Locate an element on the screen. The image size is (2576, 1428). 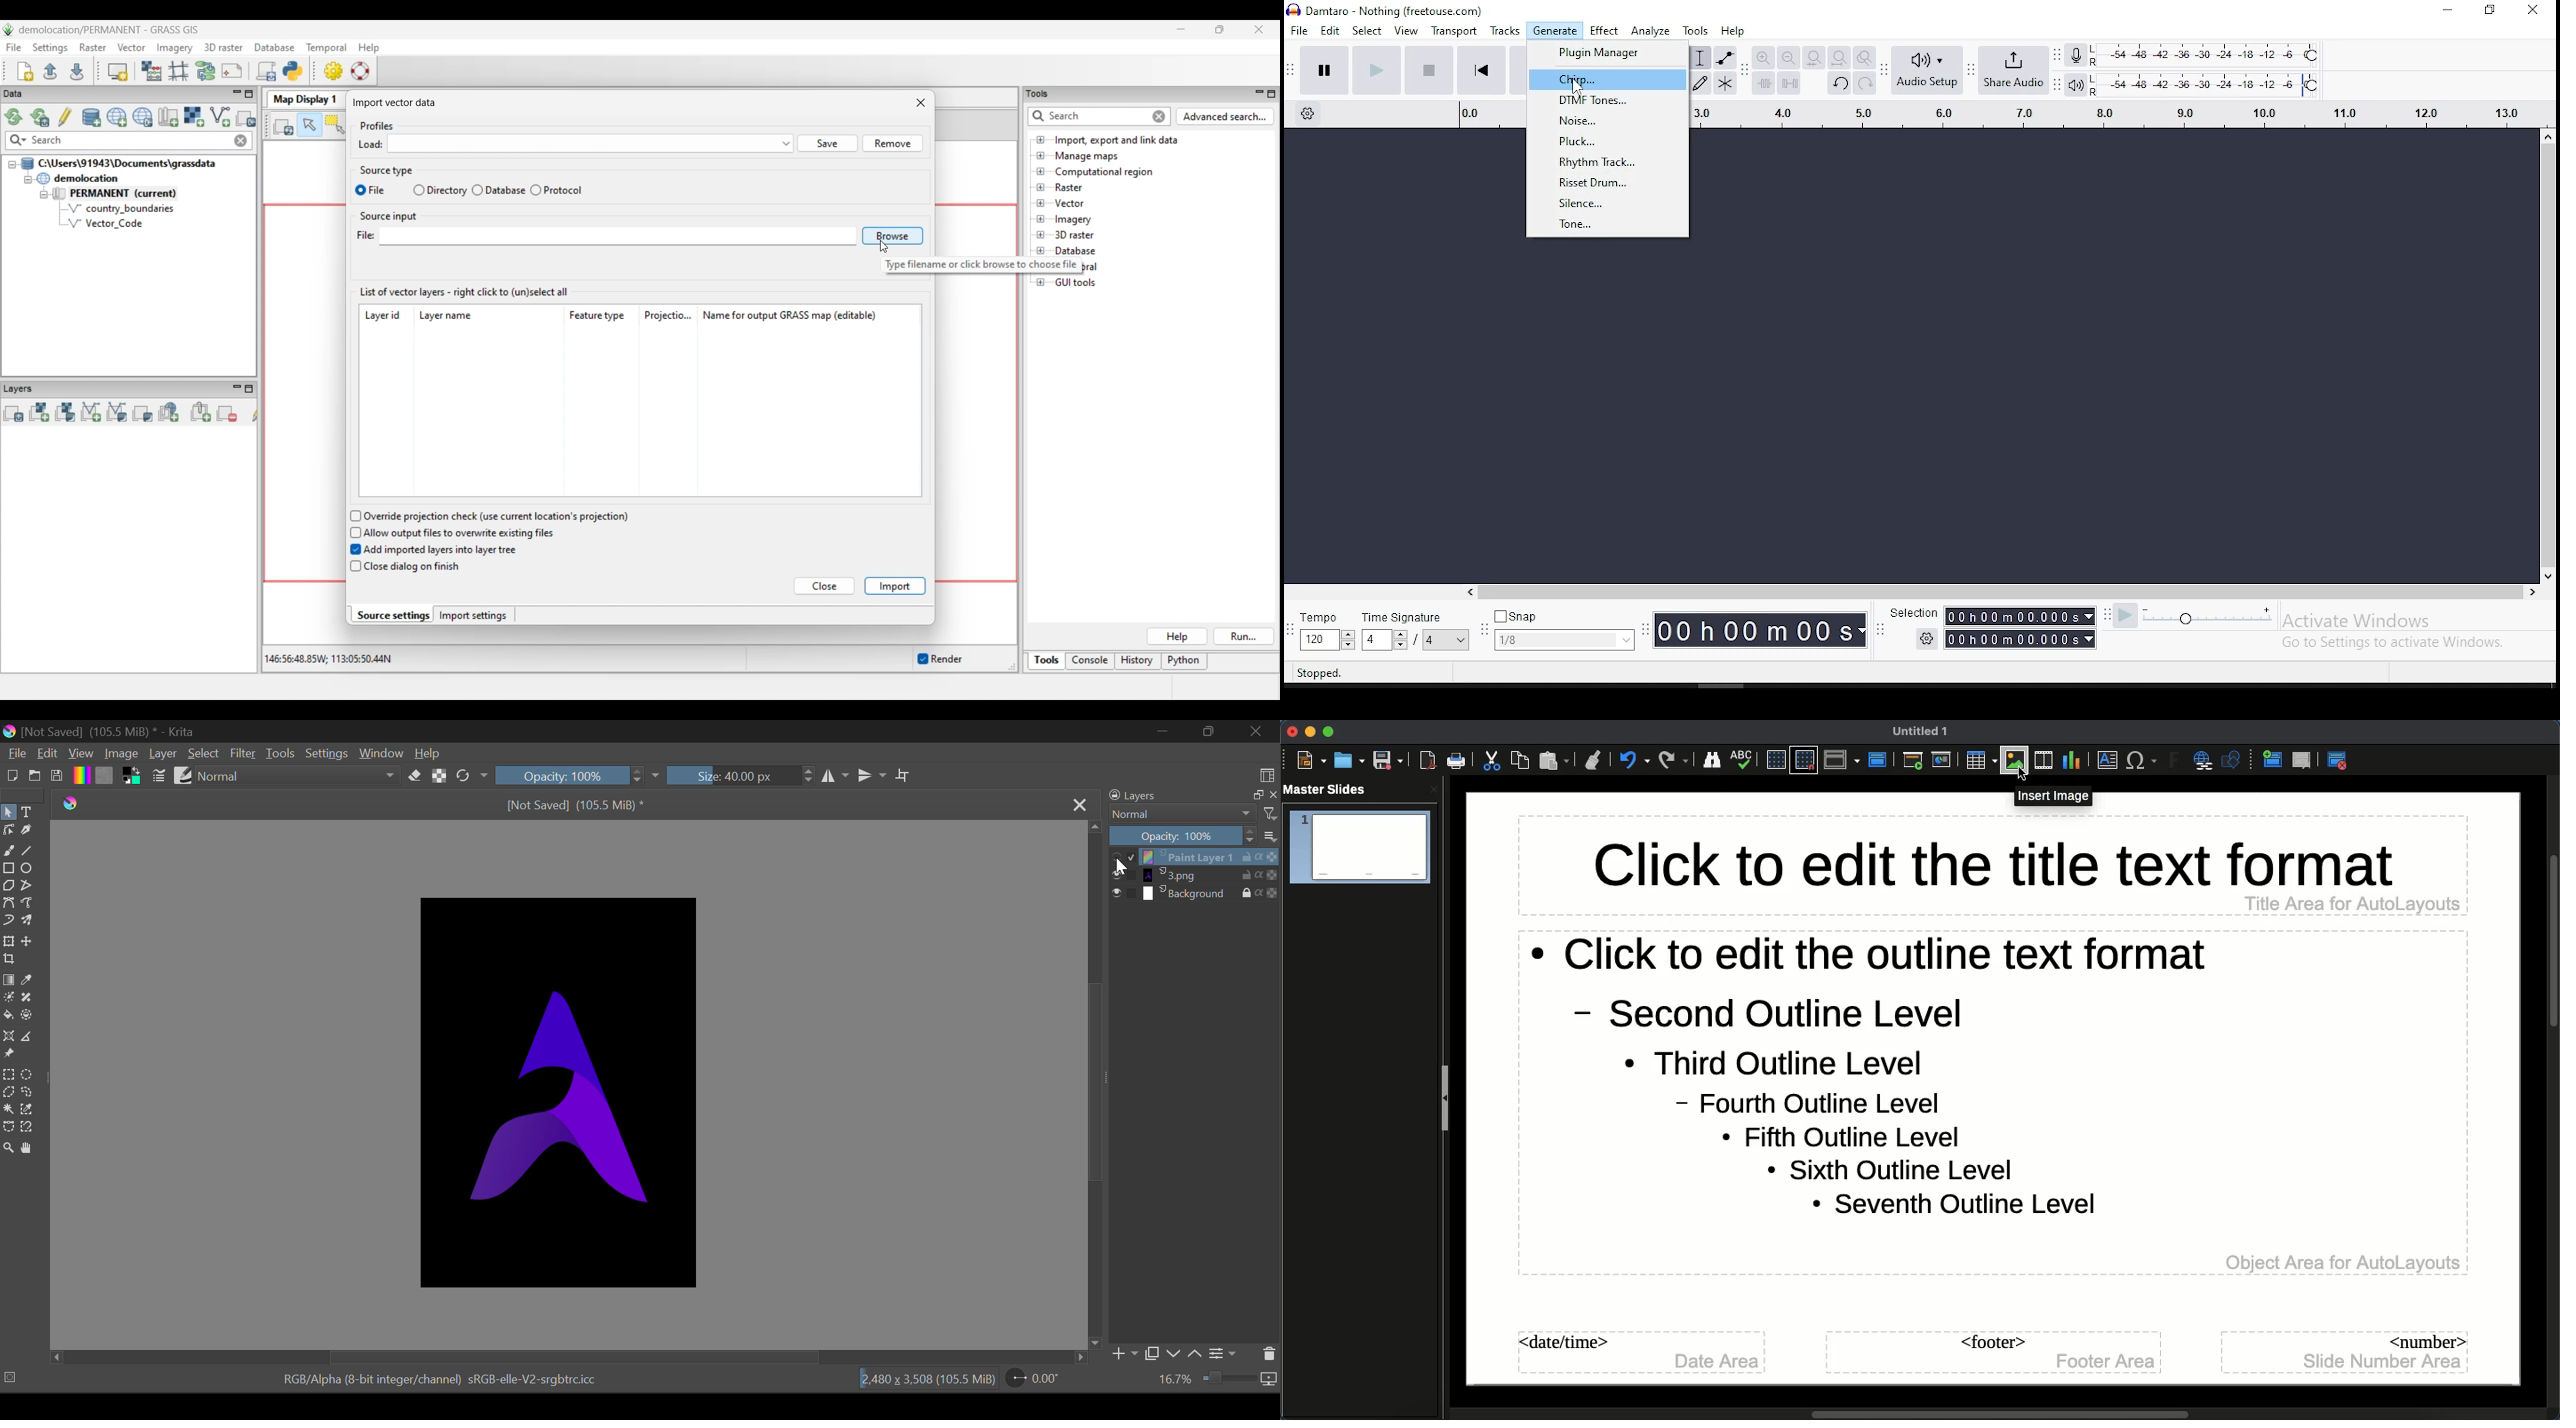
Minimize is located at coordinates (1164, 731).